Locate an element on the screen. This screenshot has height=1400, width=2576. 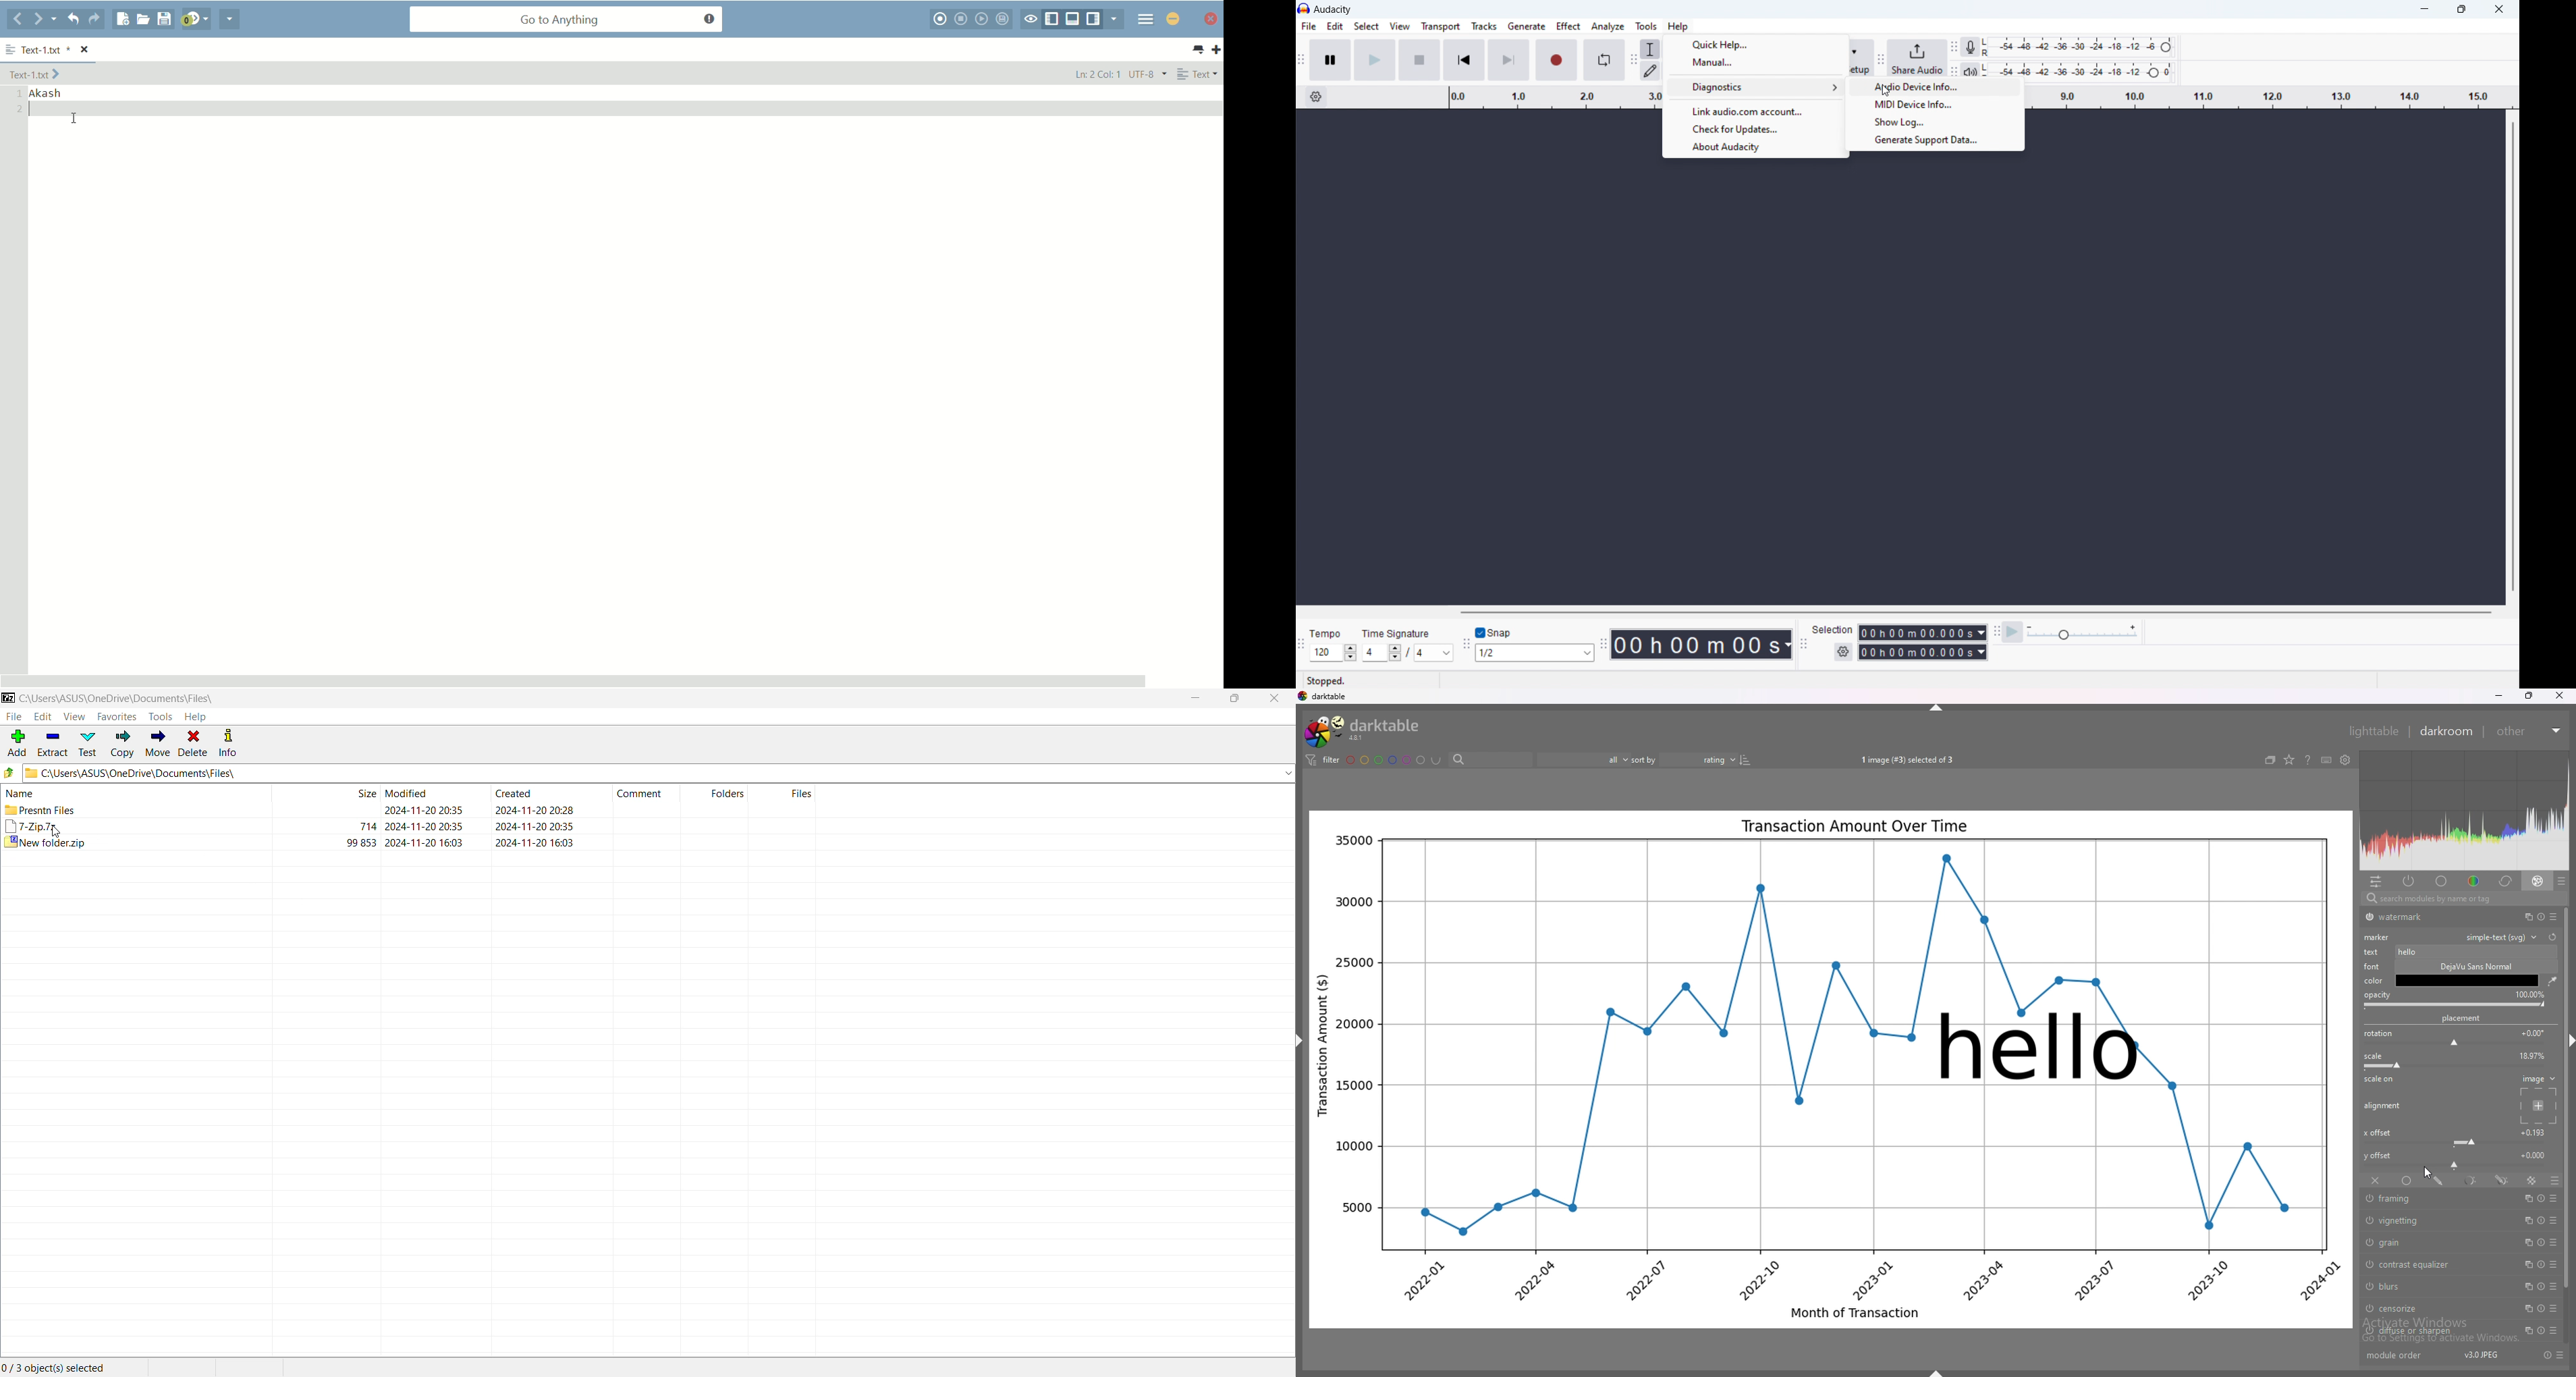
reset is located at coordinates (2540, 917).